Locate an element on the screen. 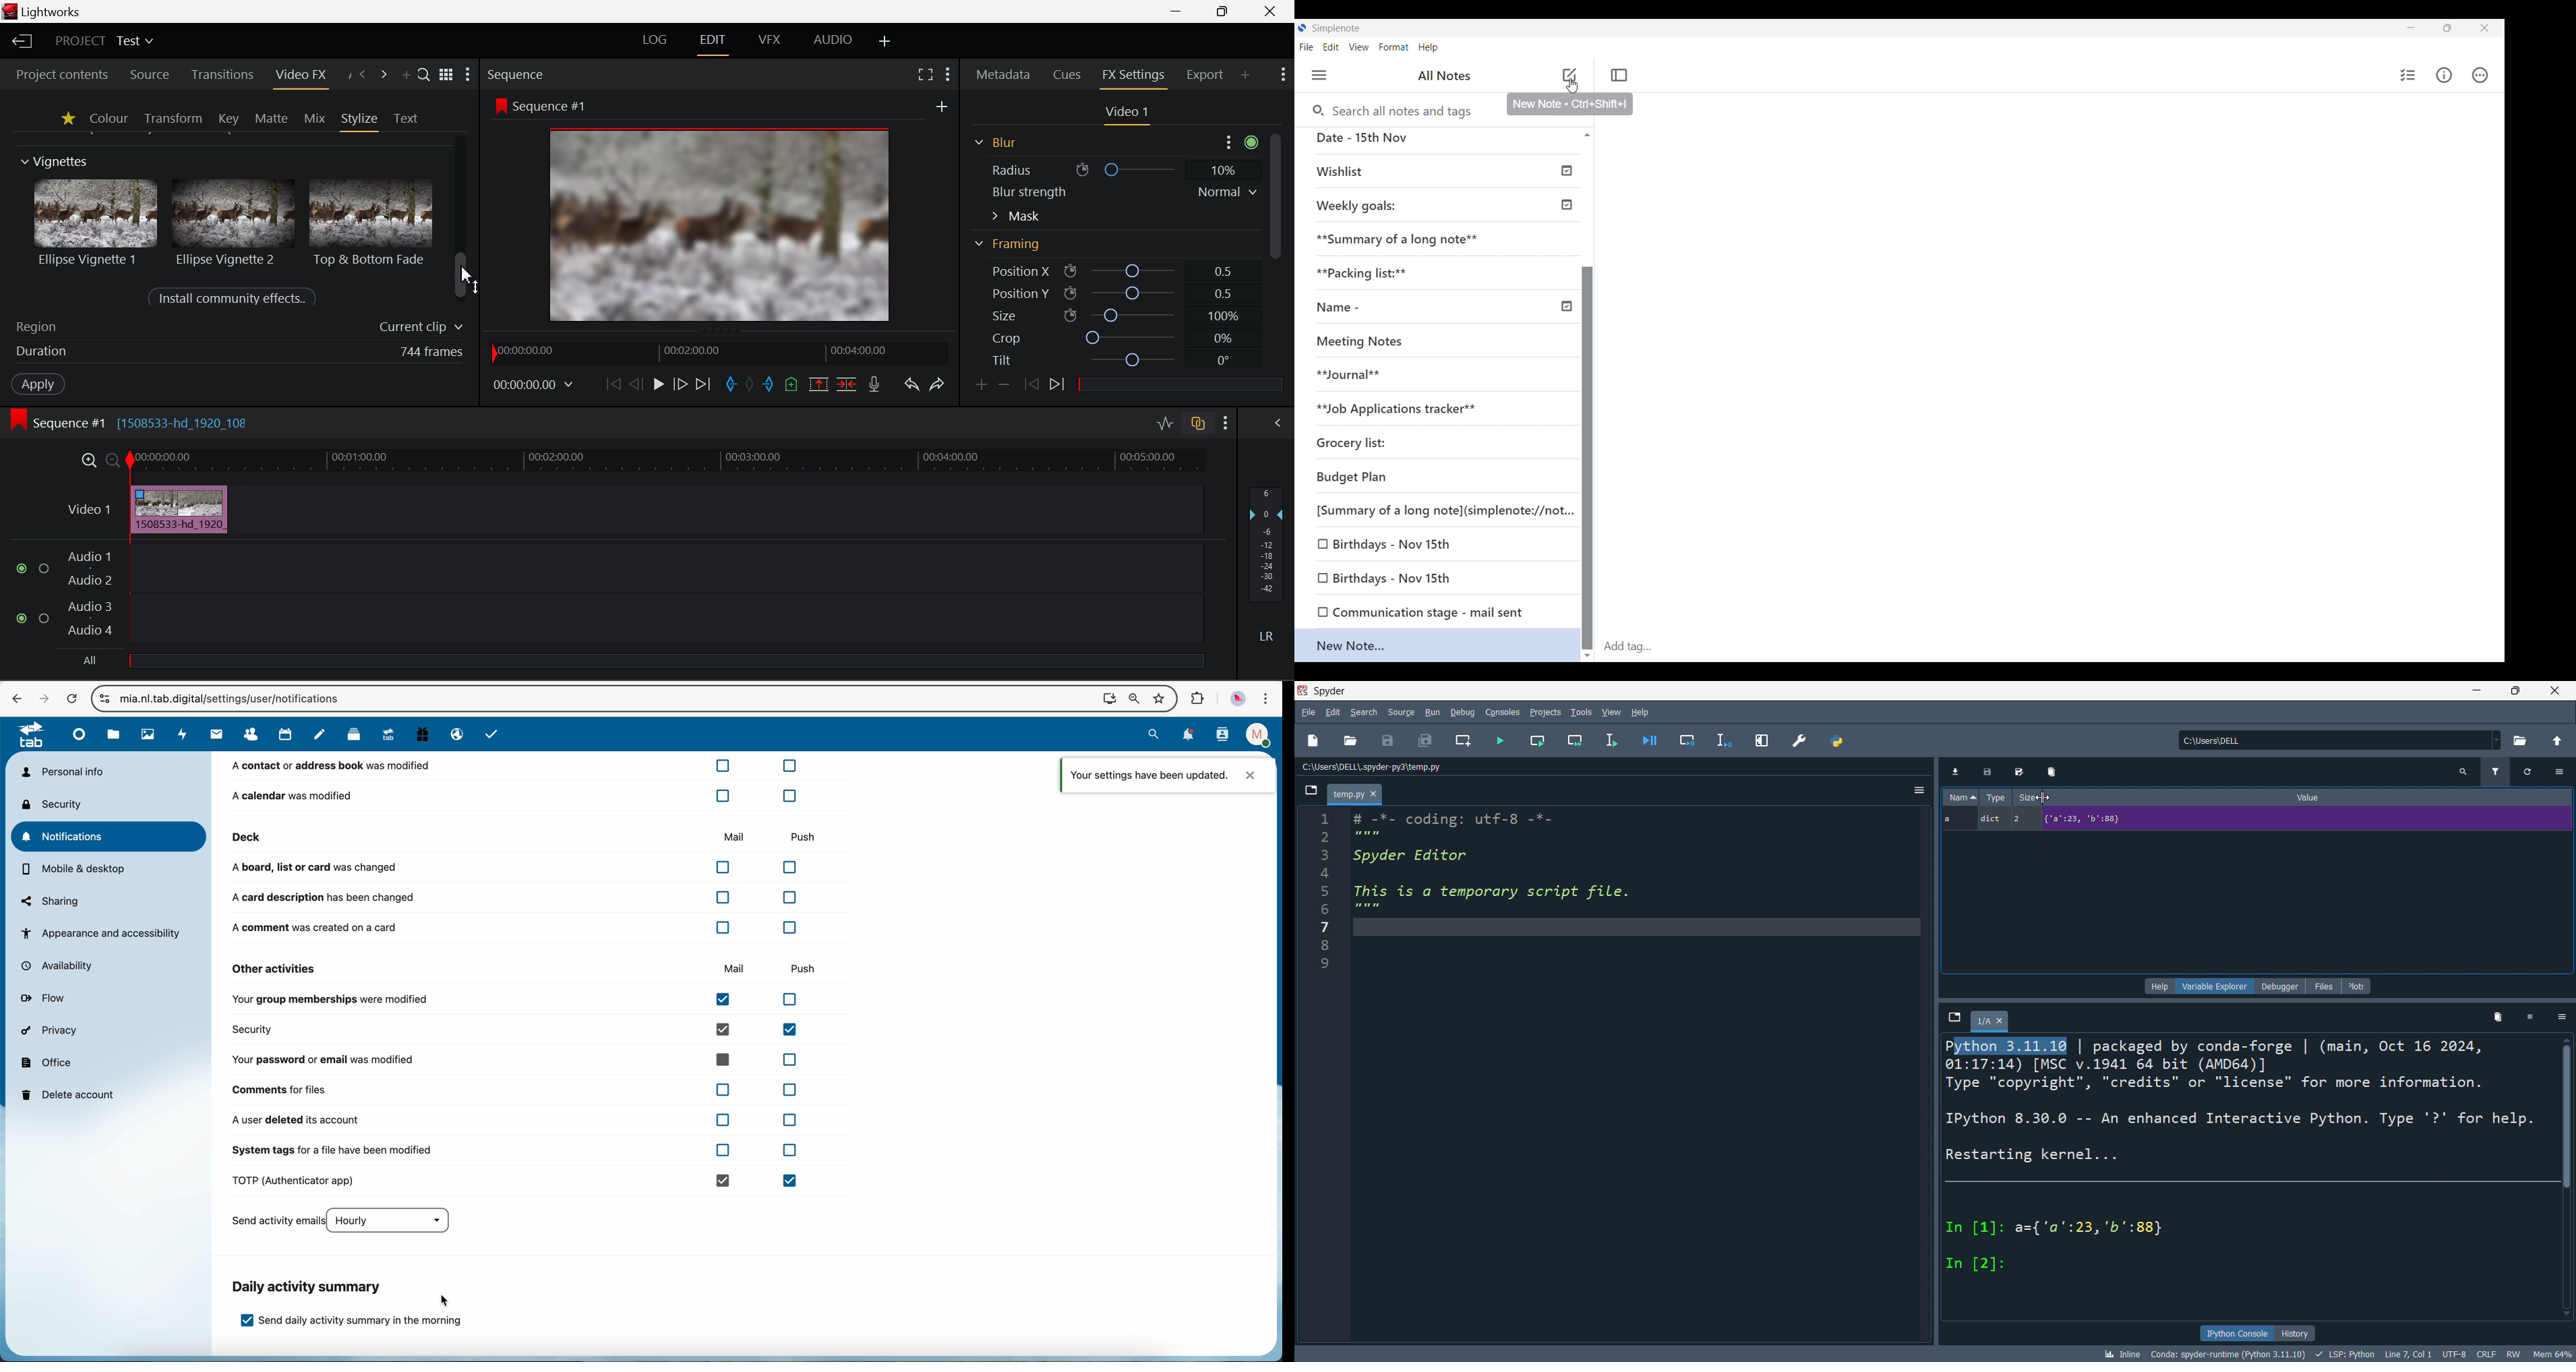 The height and width of the screenshot is (1372, 2576). appearance and accessibility is located at coordinates (103, 933).